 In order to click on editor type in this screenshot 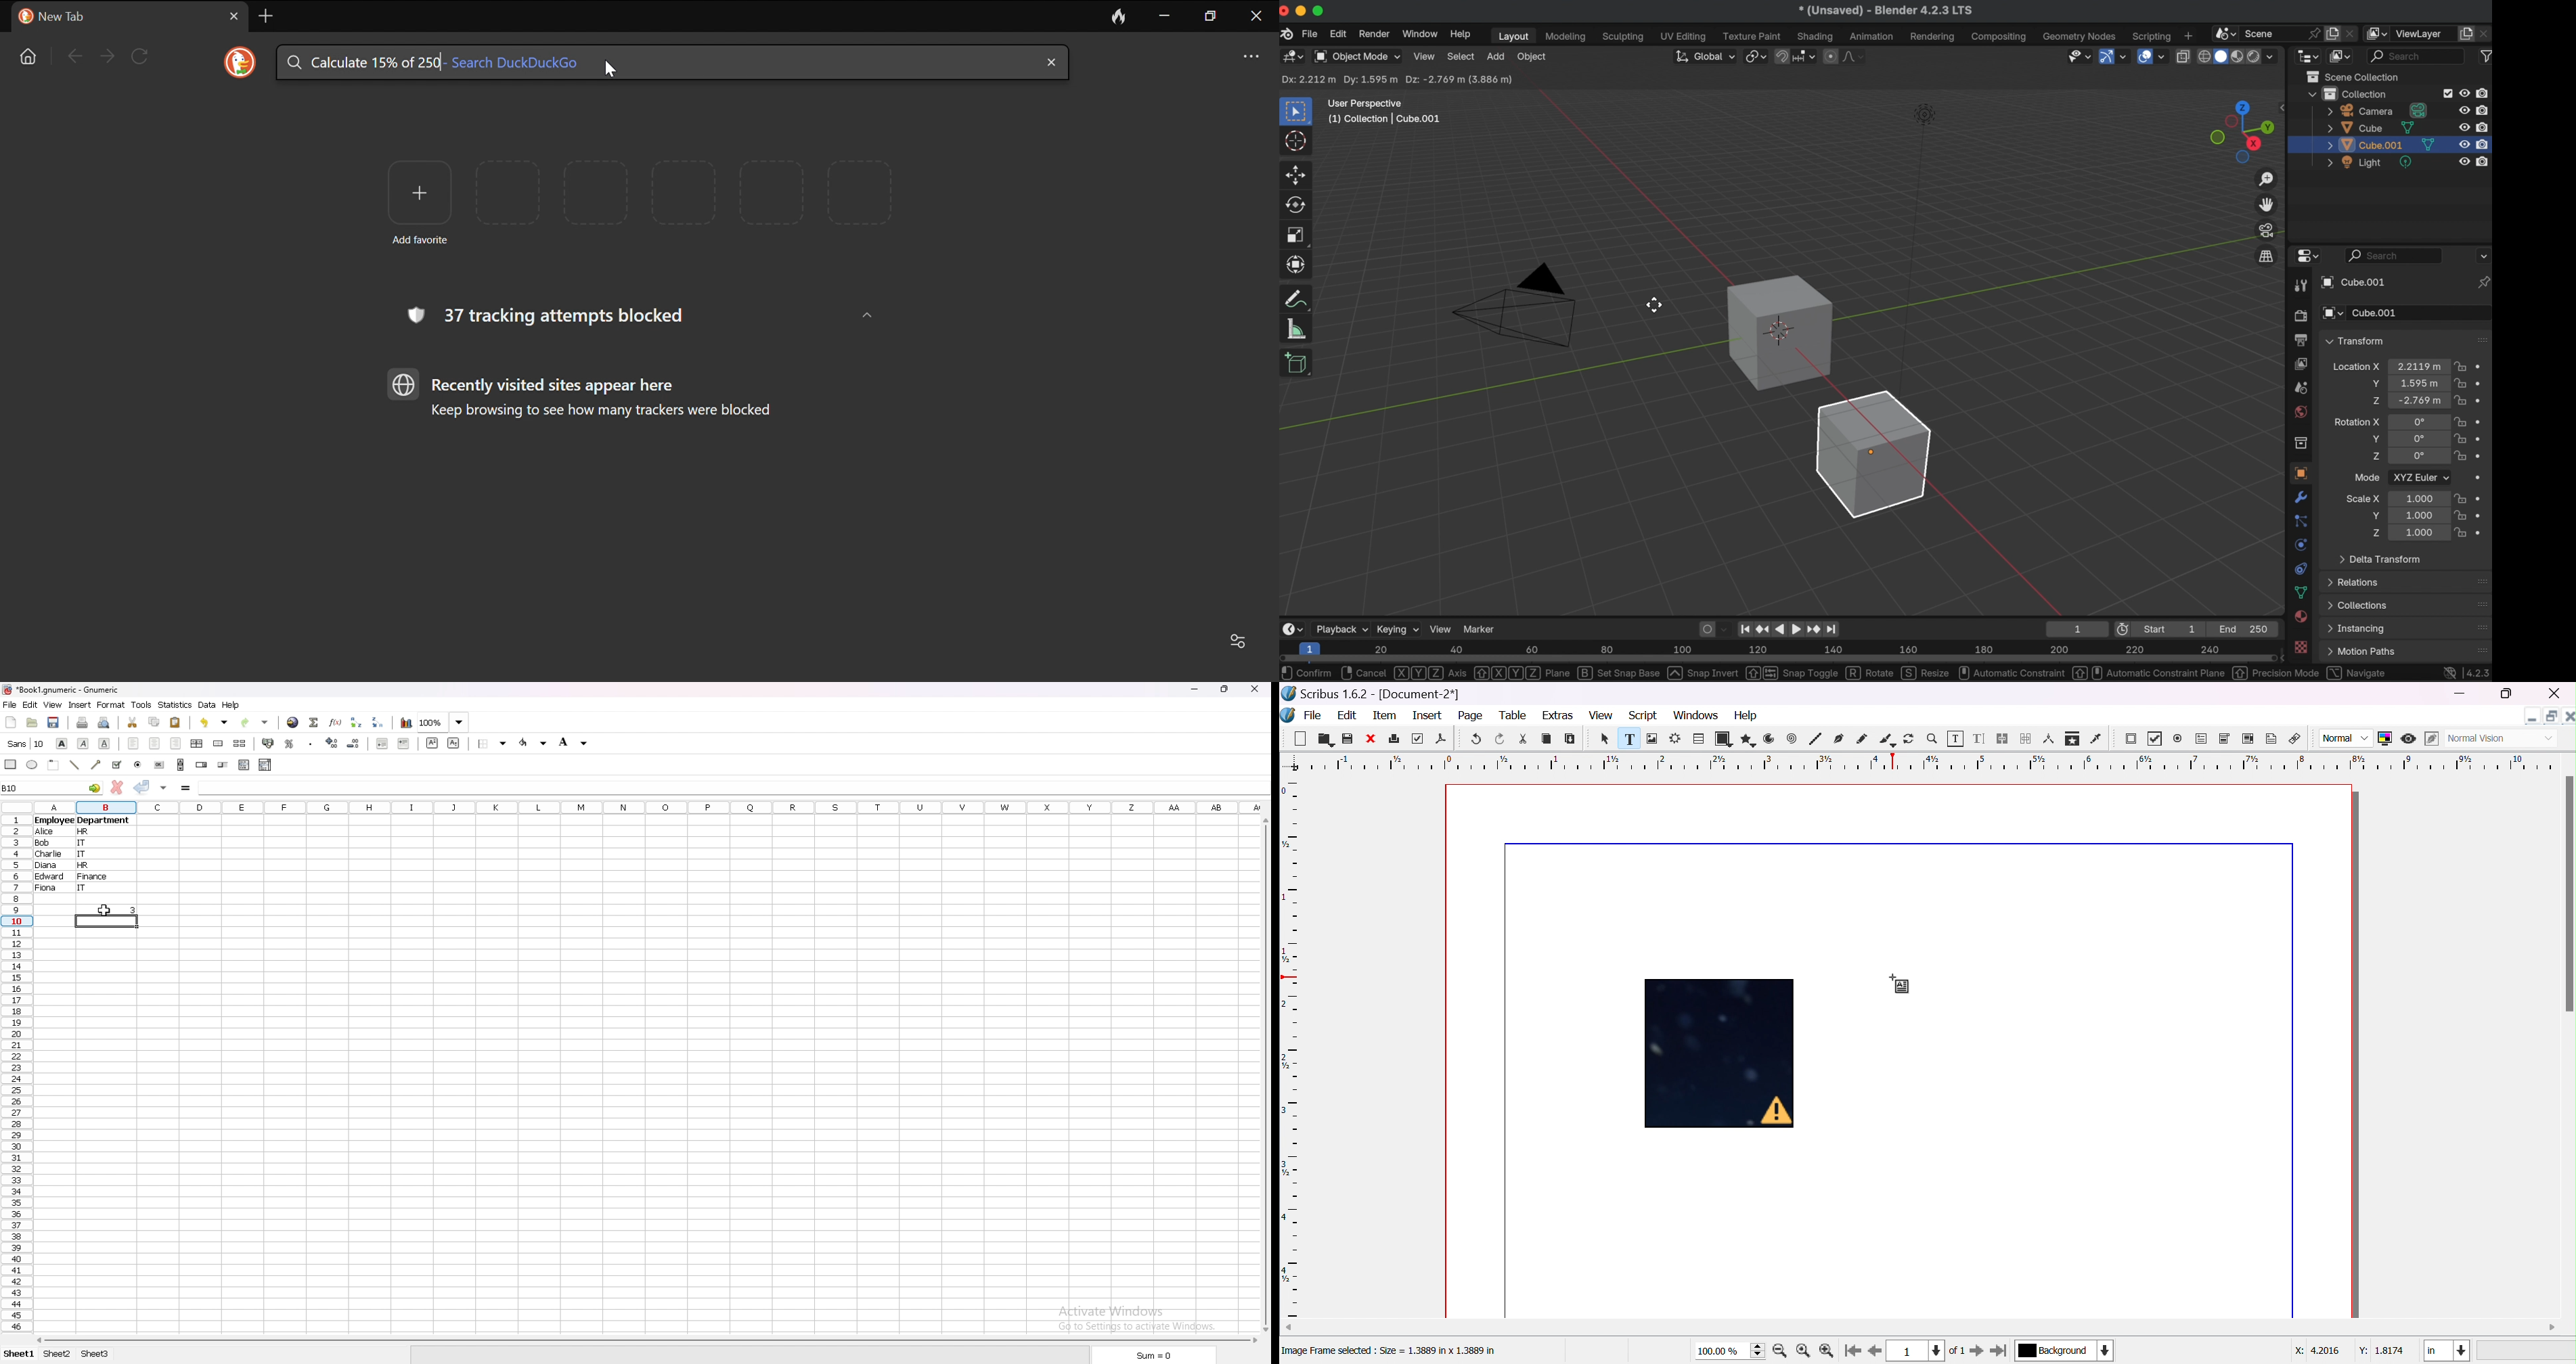, I will do `click(1292, 628)`.